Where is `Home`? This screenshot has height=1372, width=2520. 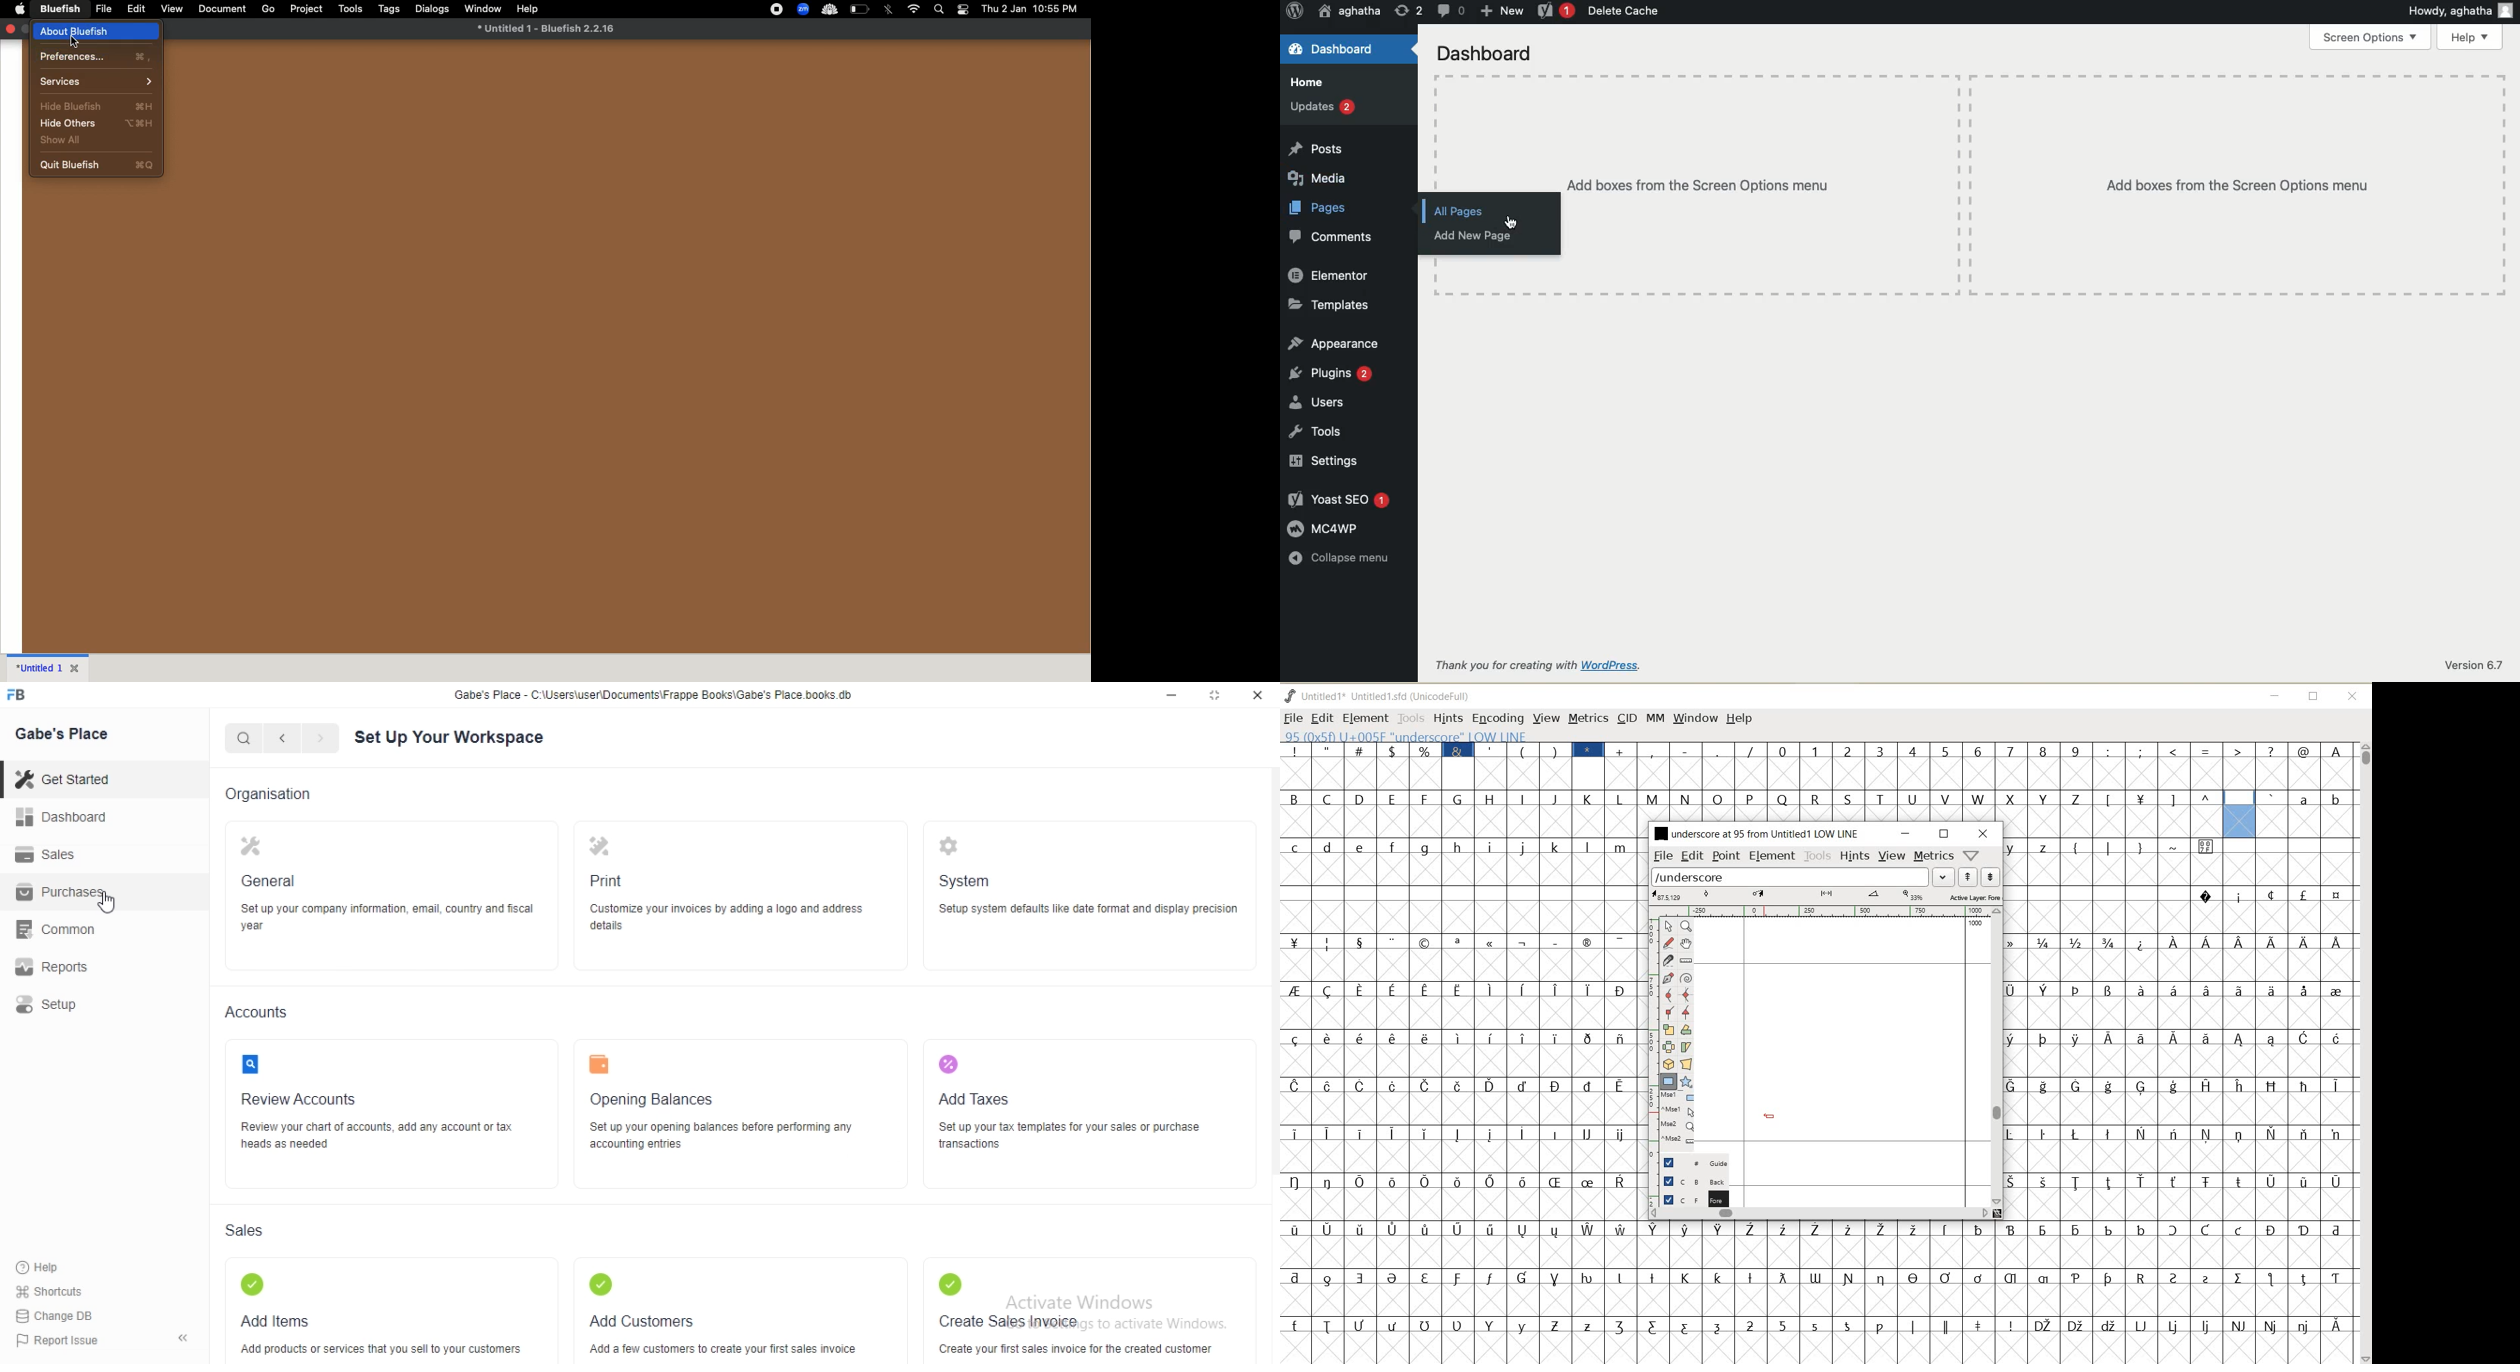 Home is located at coordinates (1305, 83).